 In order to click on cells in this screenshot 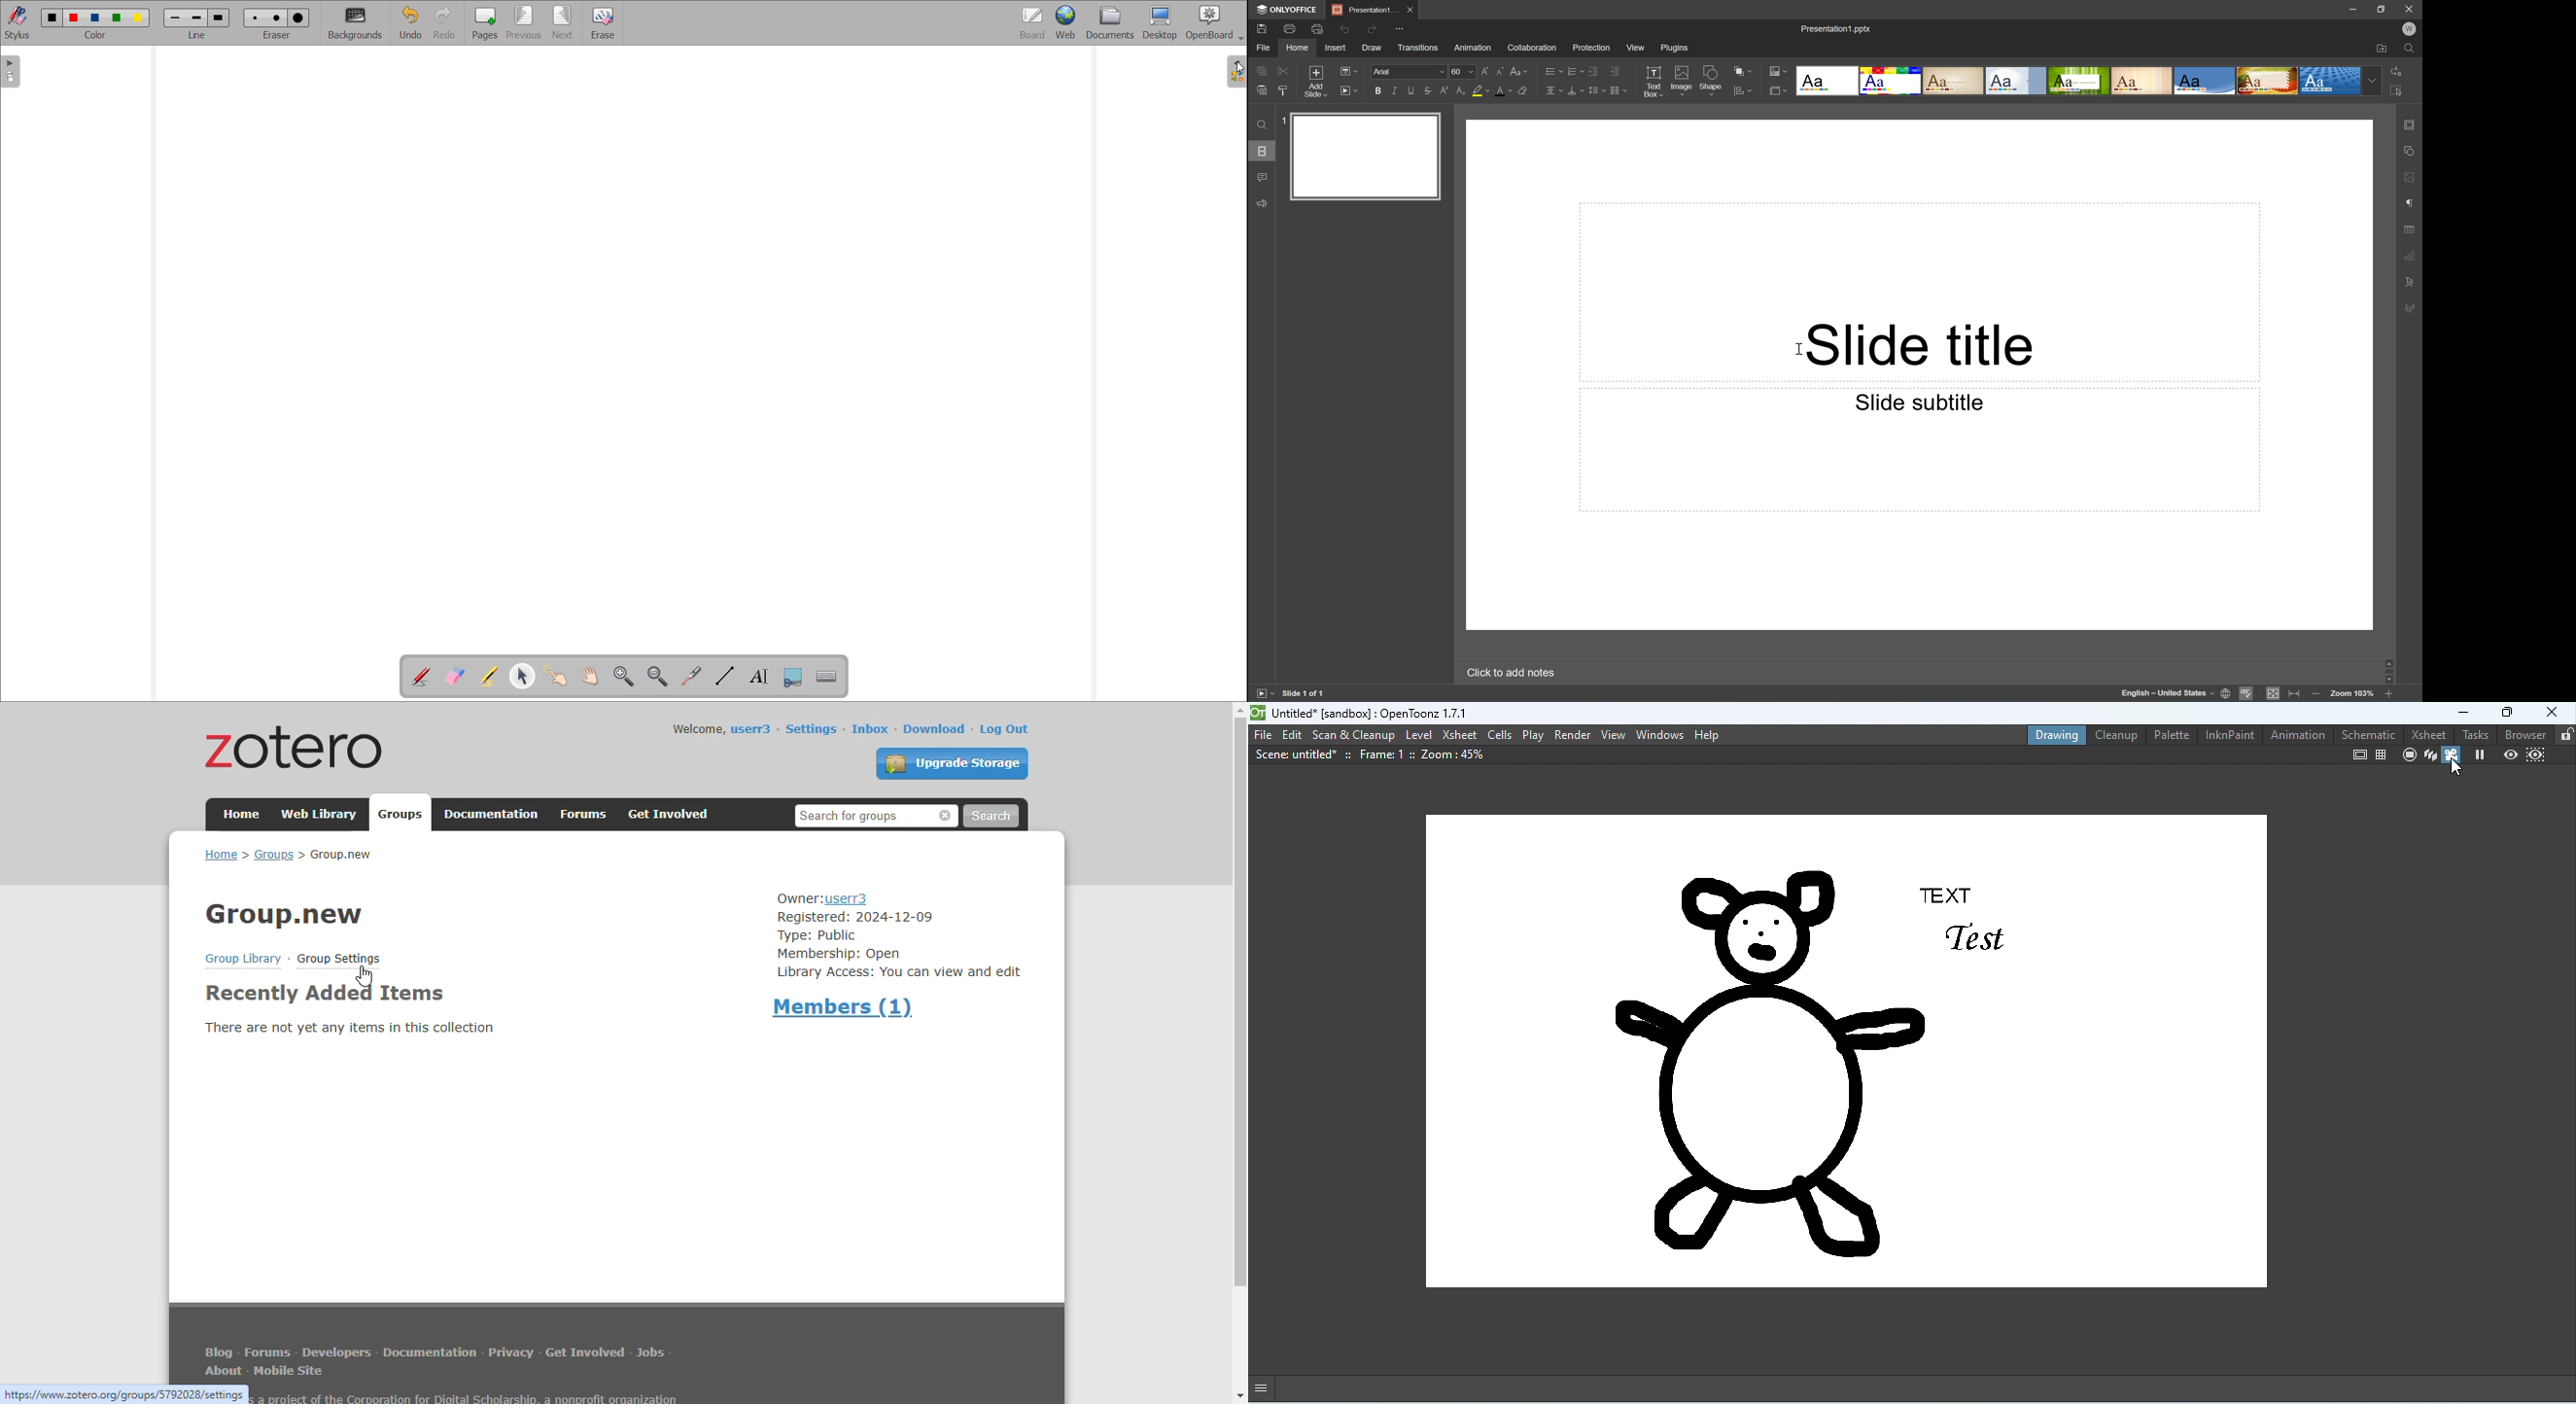, I will do `click(1500, 734)`.